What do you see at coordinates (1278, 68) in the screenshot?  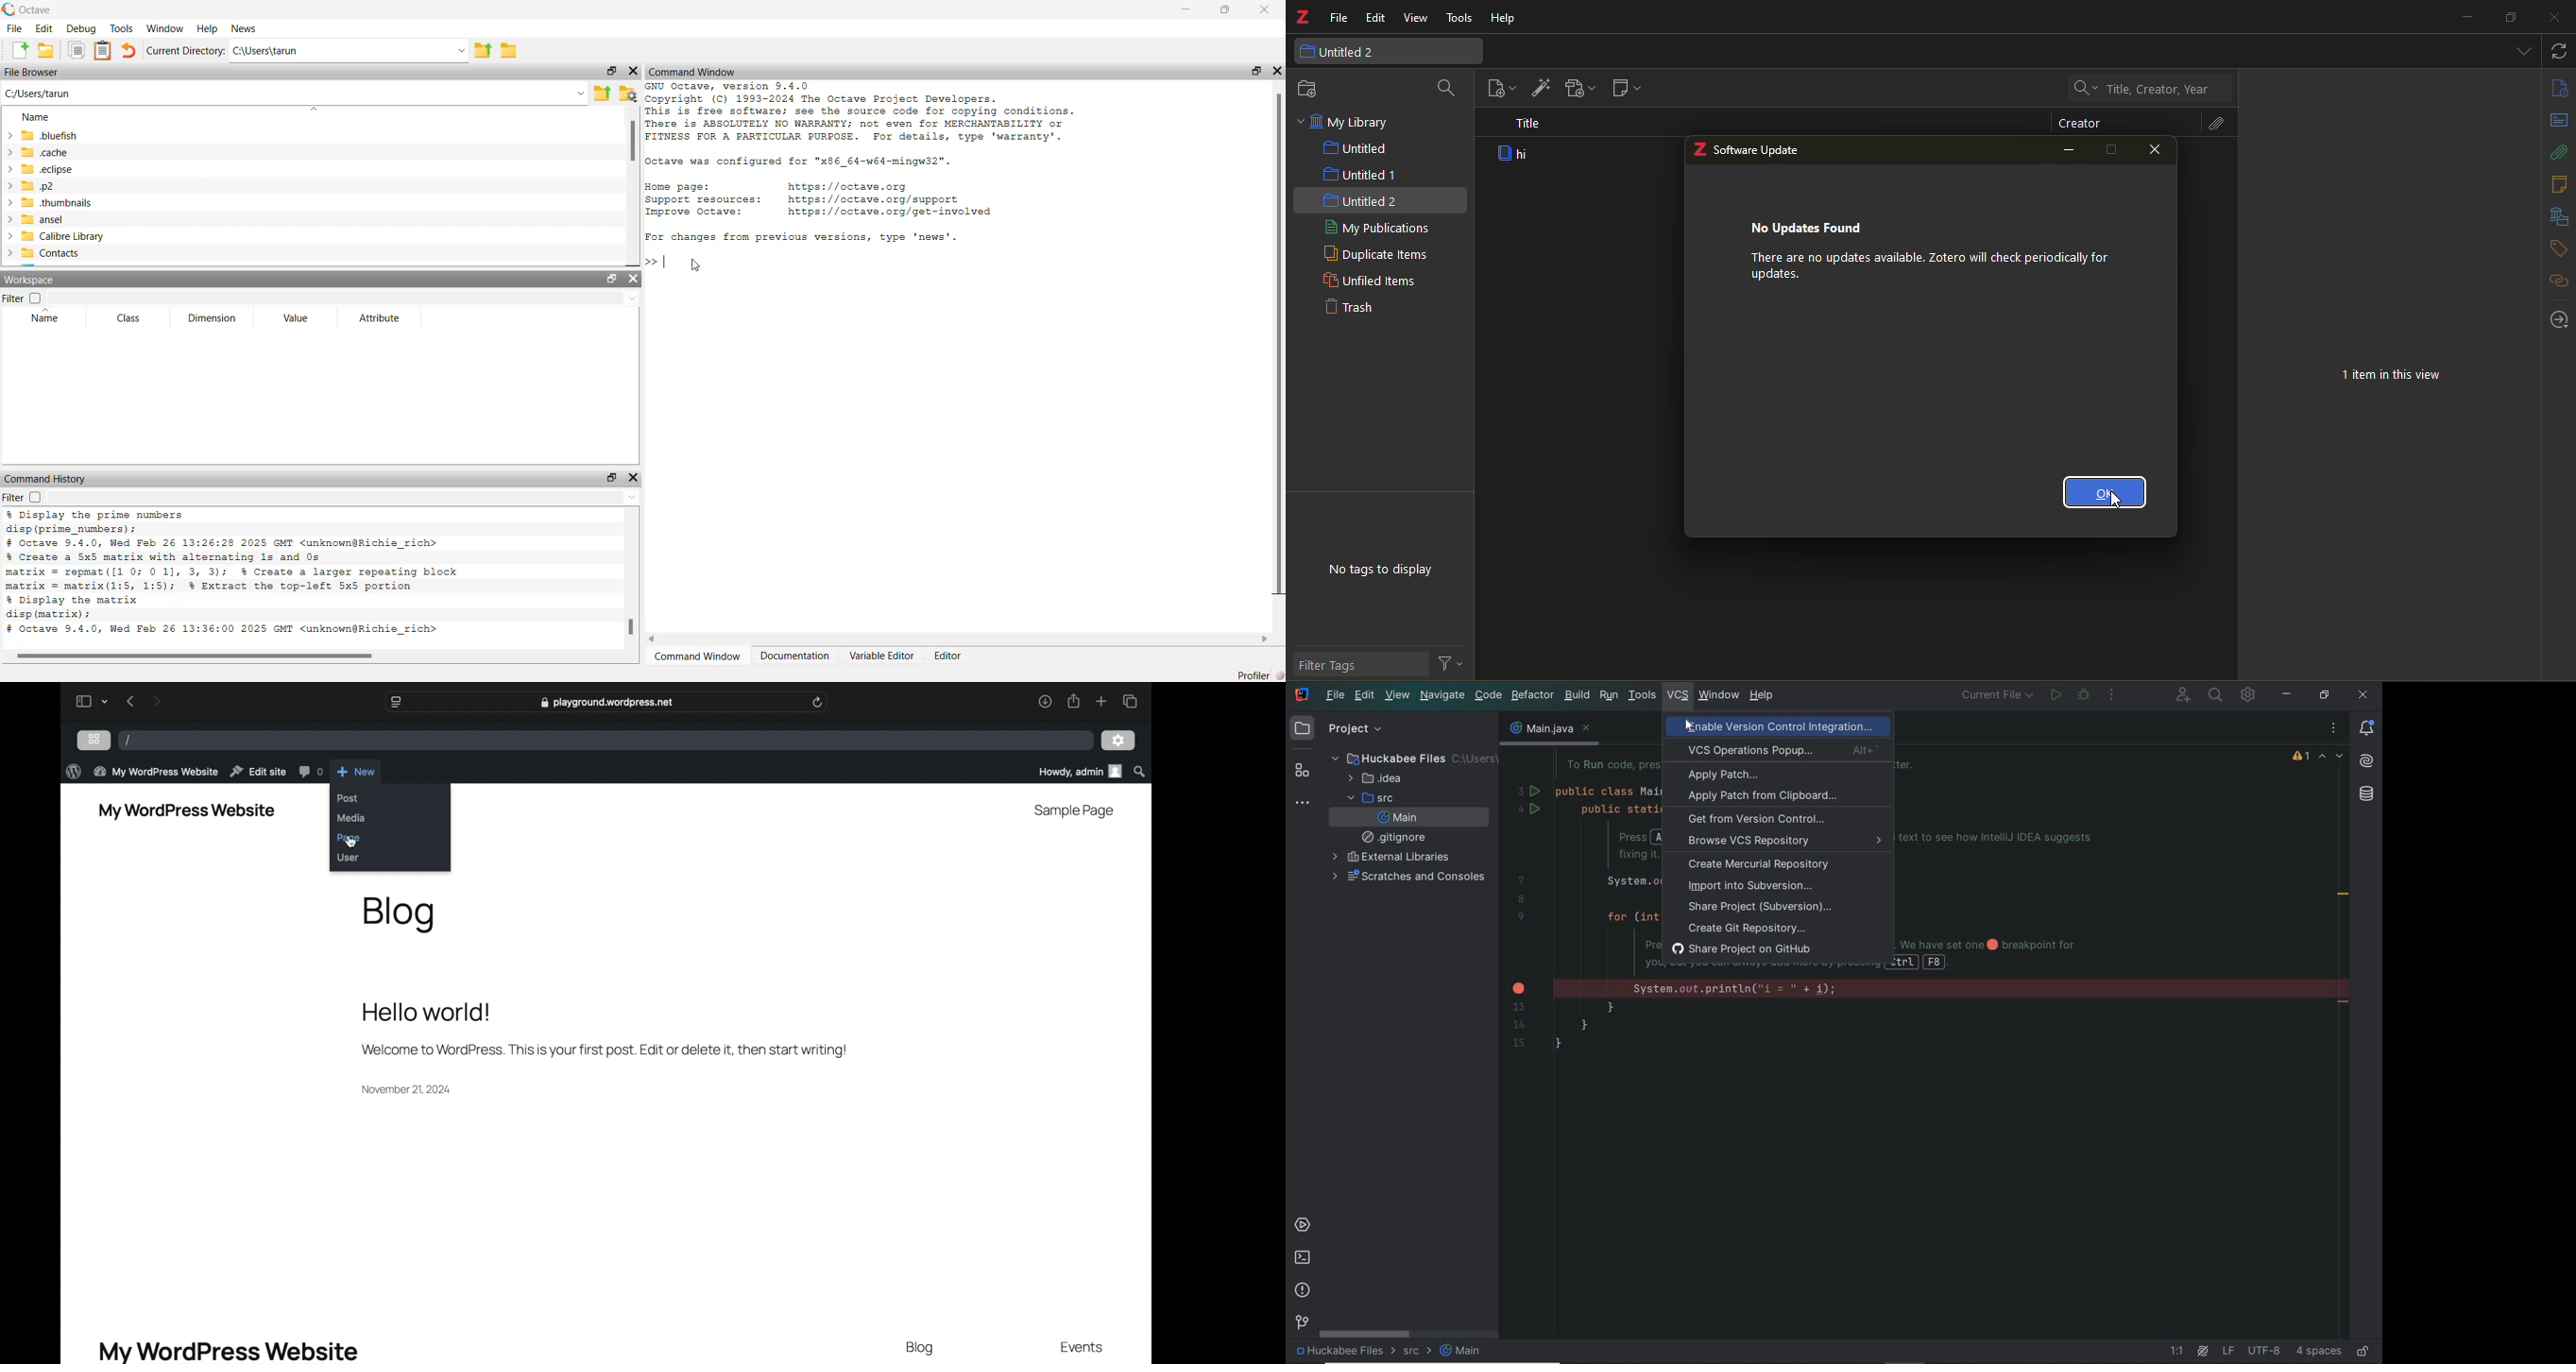 I see `hide widget` at bounding box center [1278, 68].